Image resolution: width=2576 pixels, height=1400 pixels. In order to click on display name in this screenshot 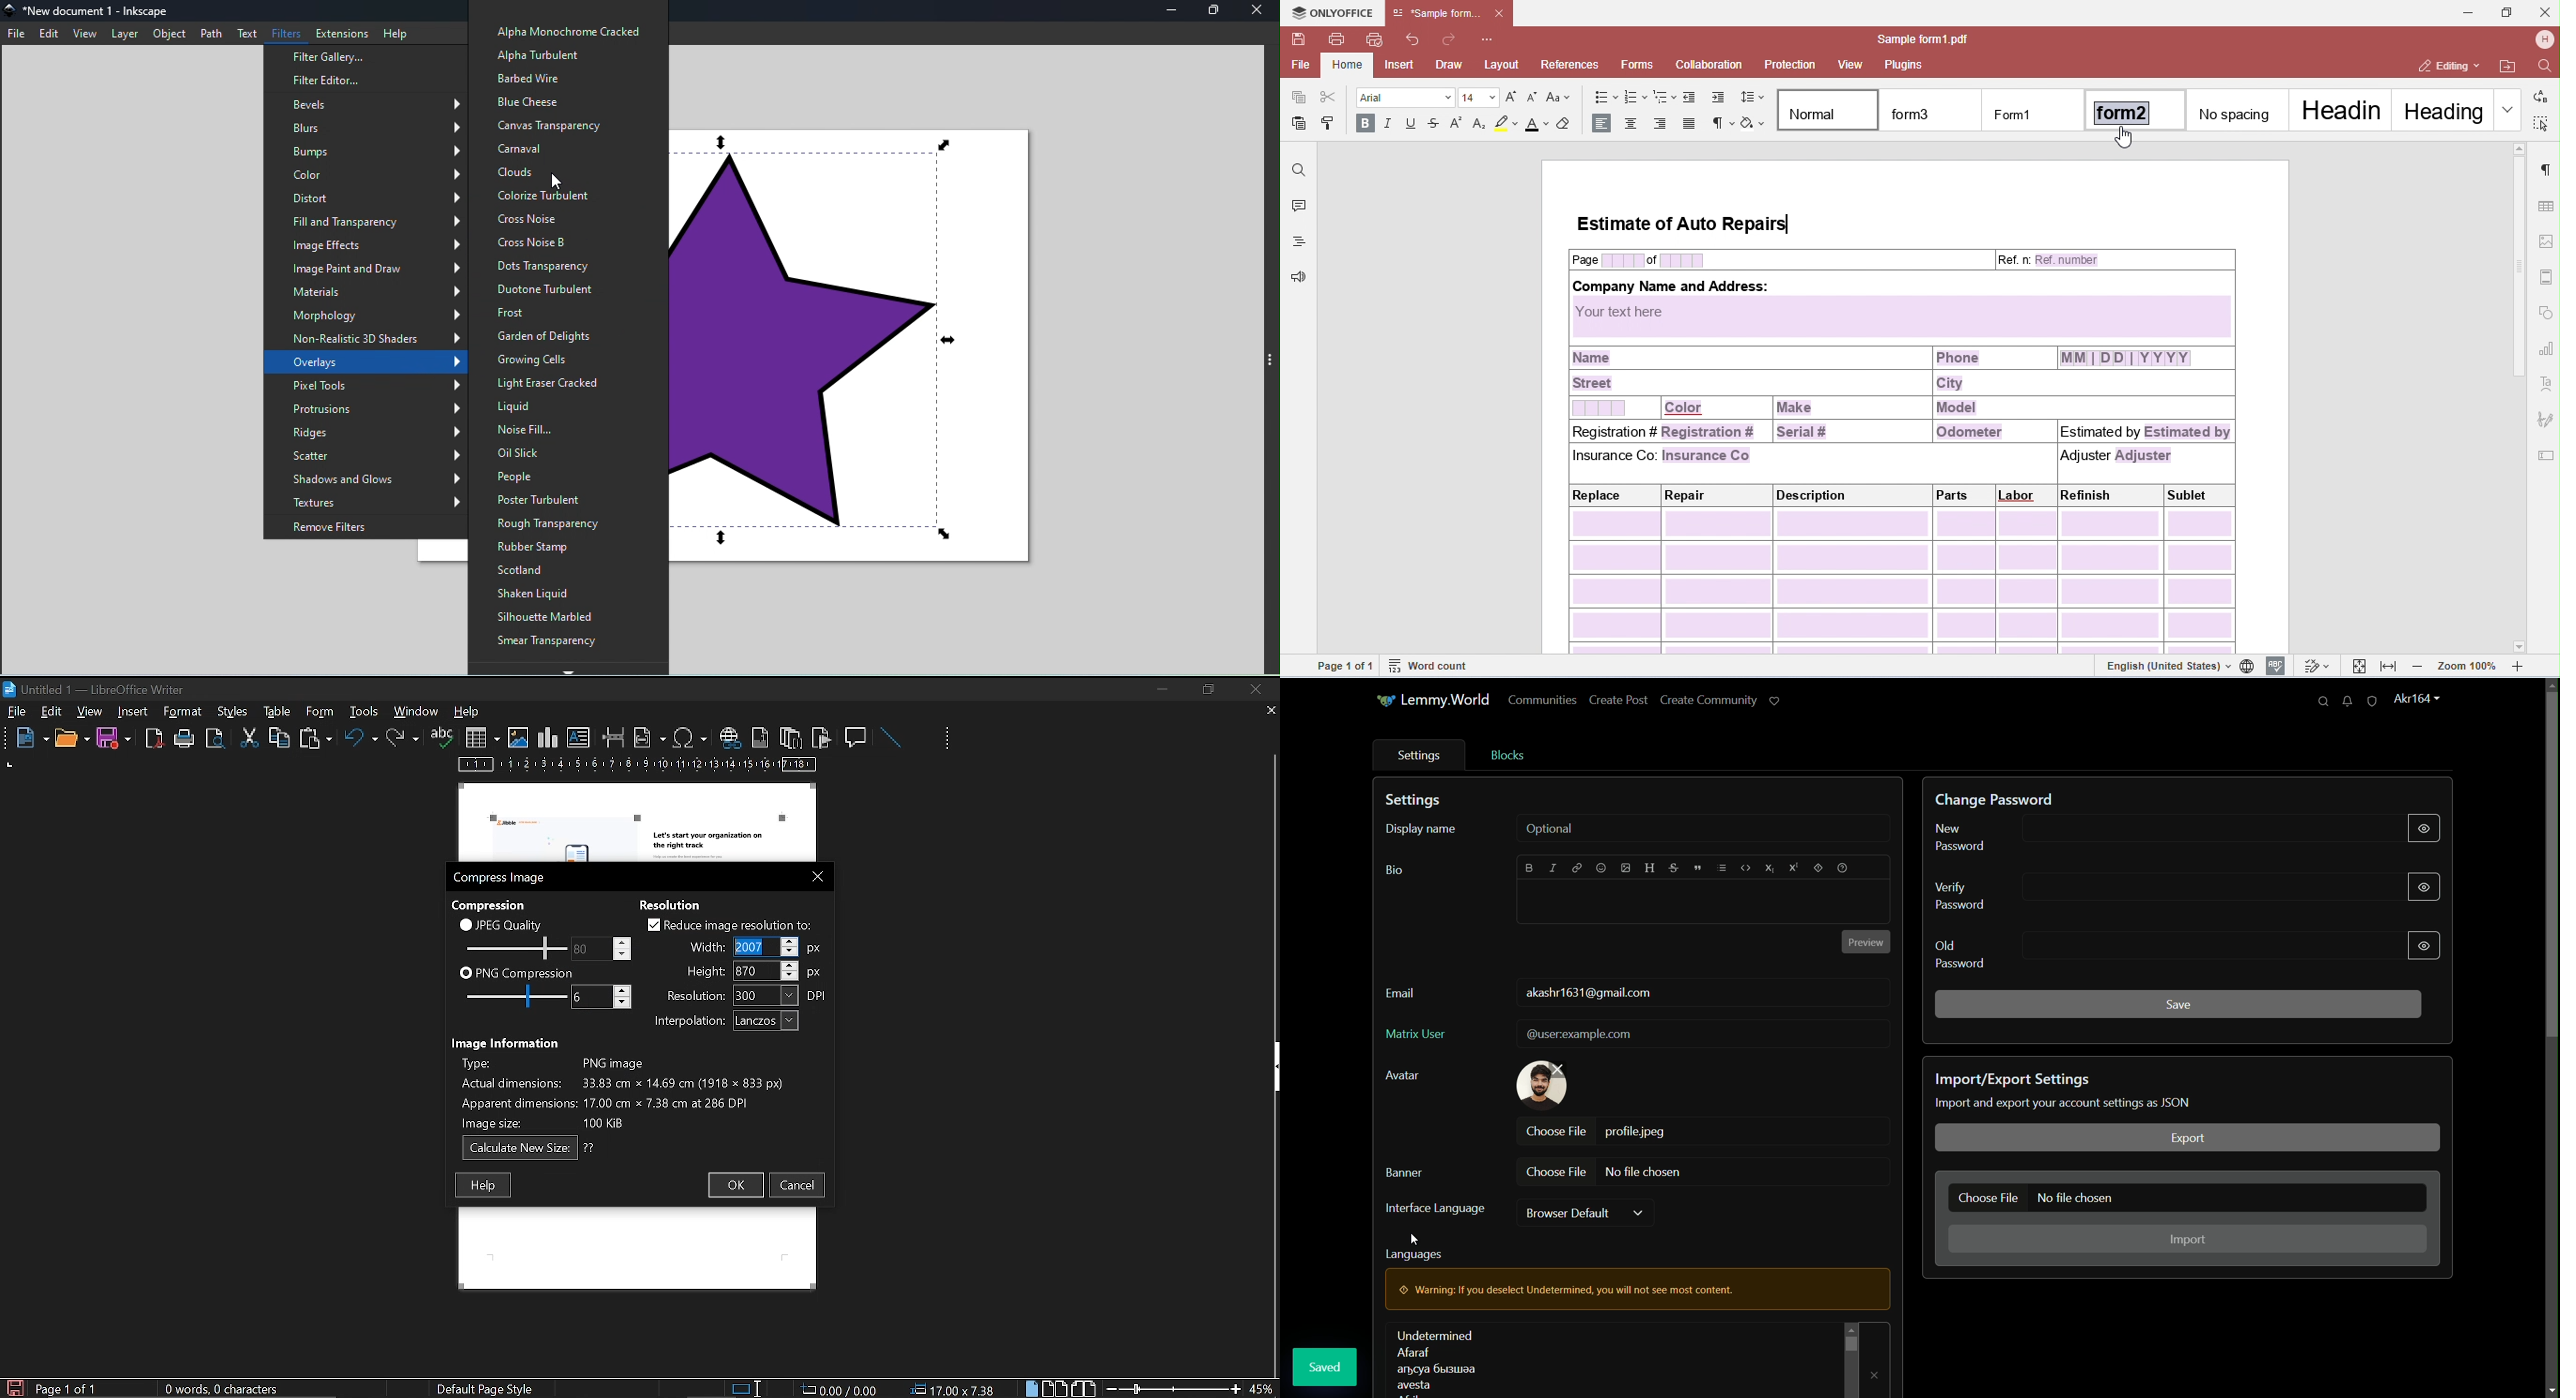, I will do `click(1420, 829)`.